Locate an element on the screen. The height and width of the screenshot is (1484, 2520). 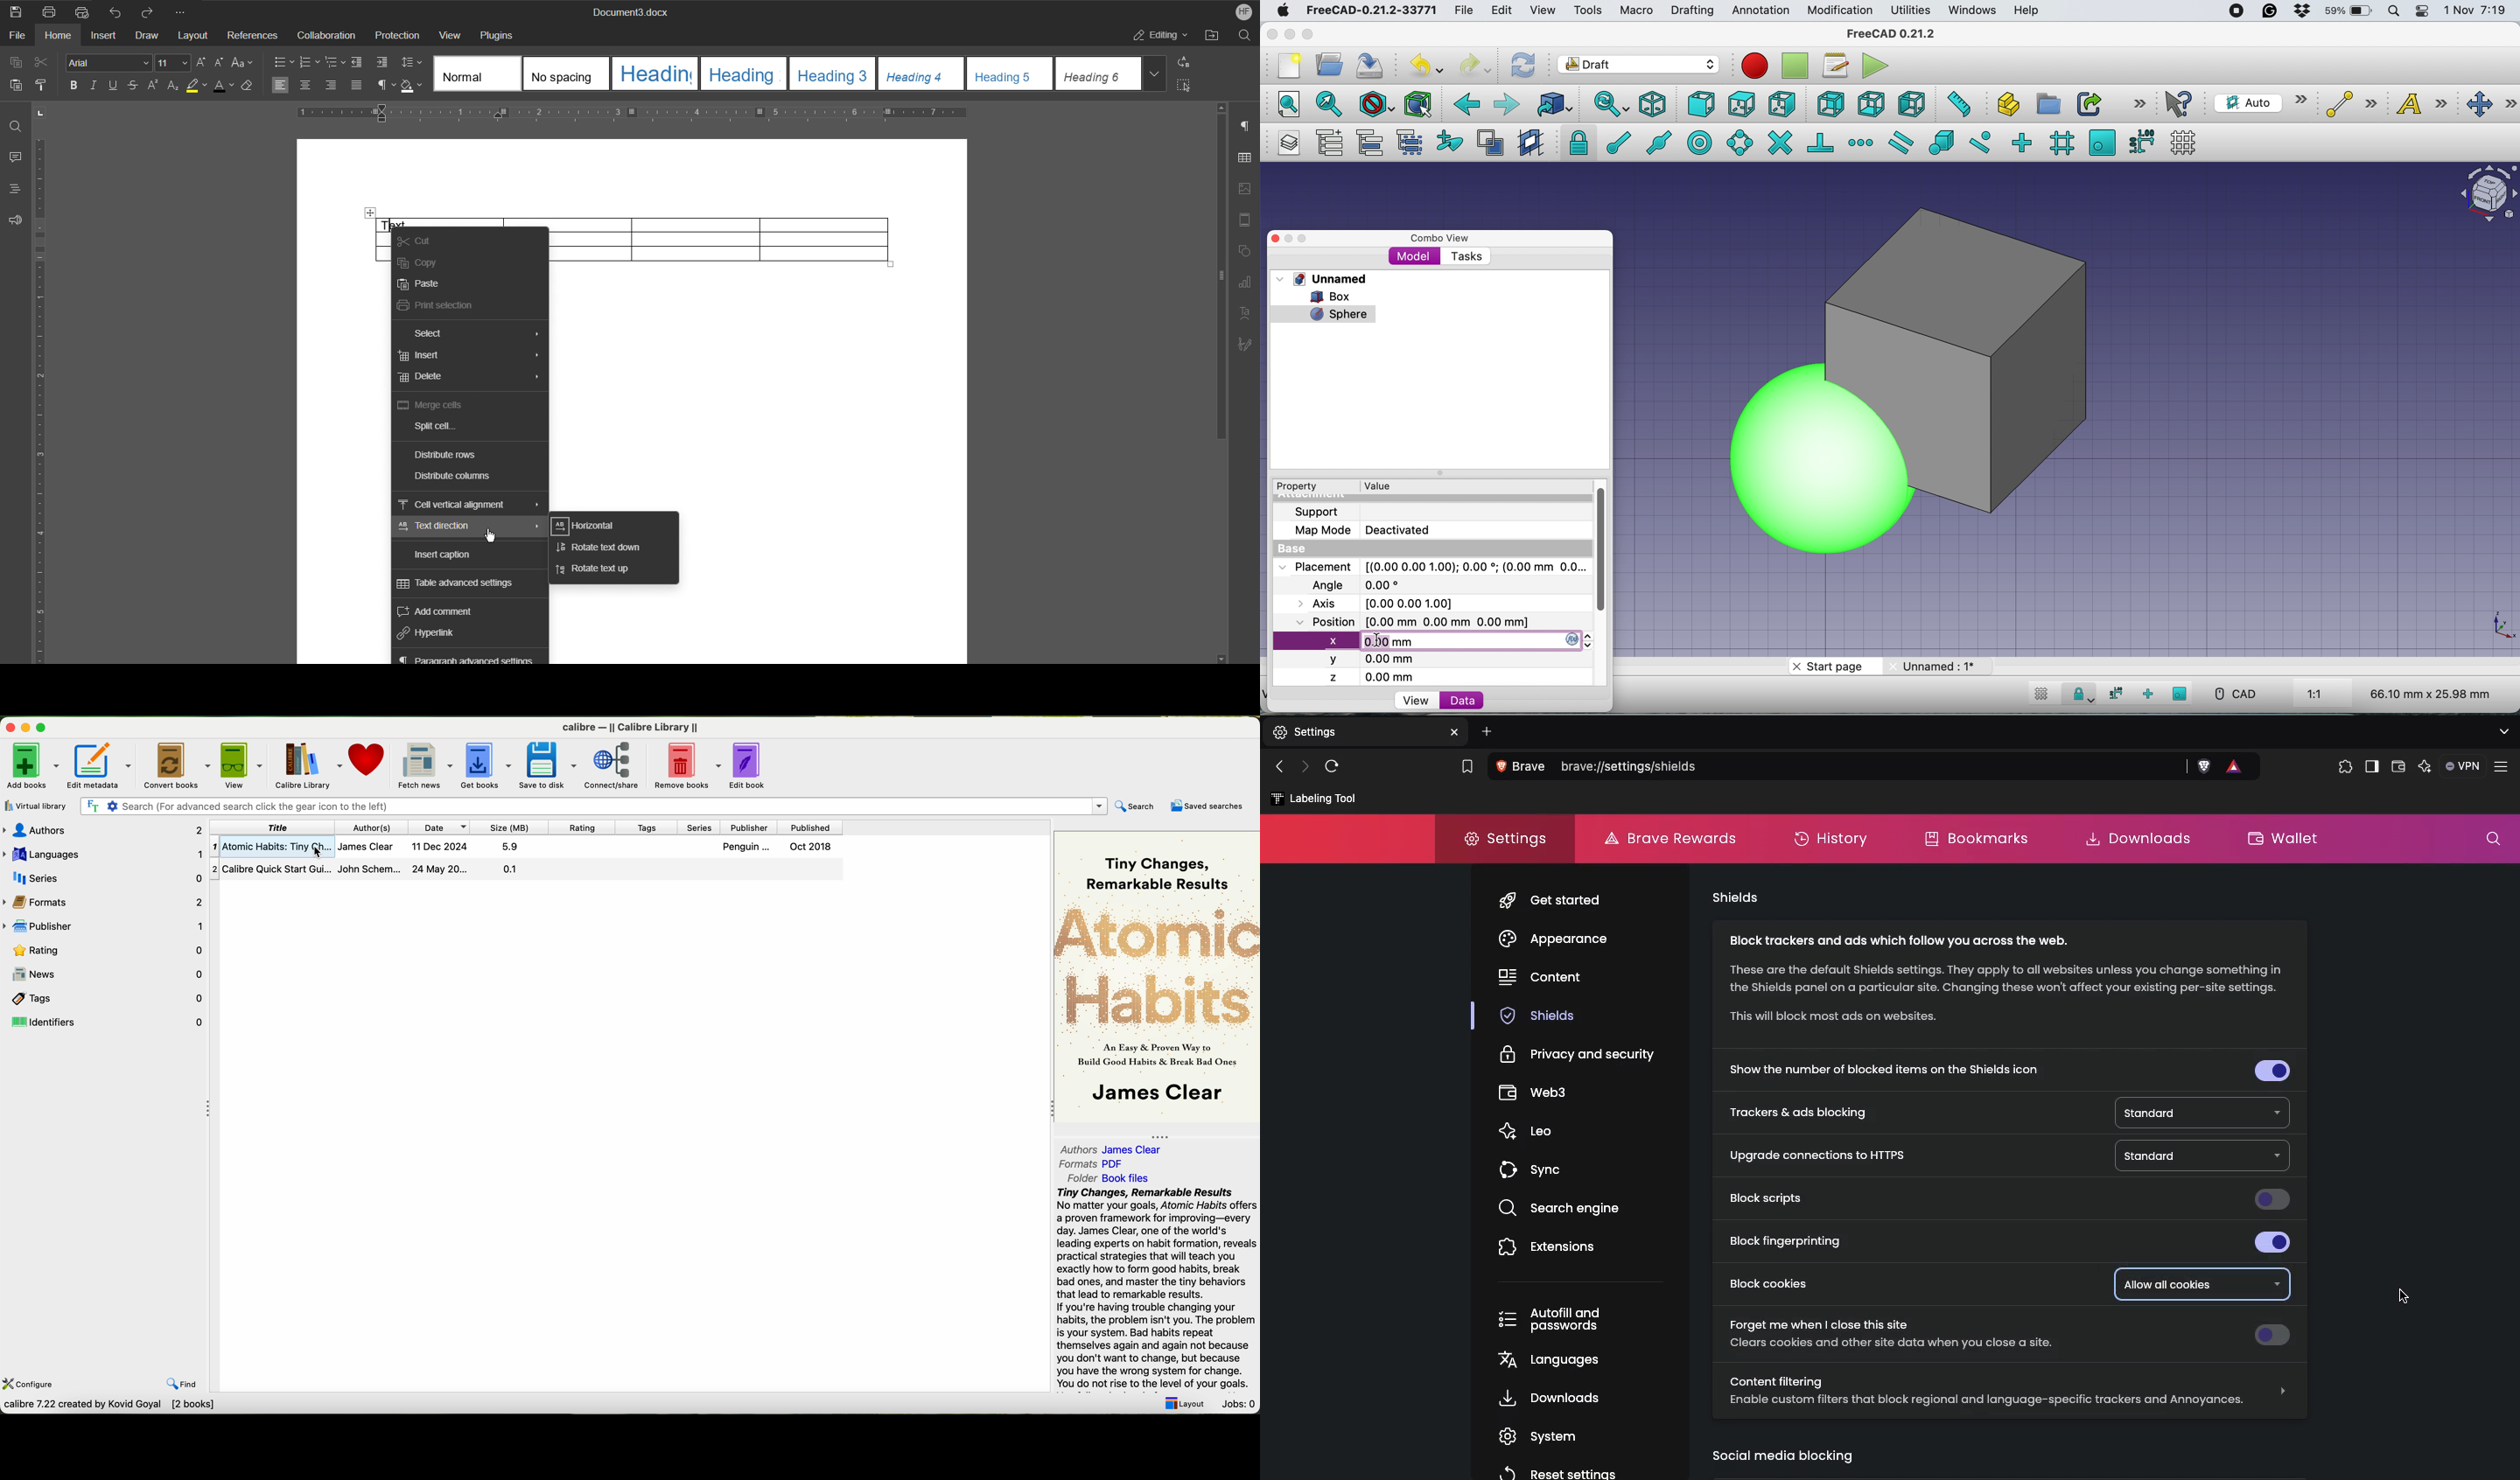
scroll down is located at coordinates (1223, 659).